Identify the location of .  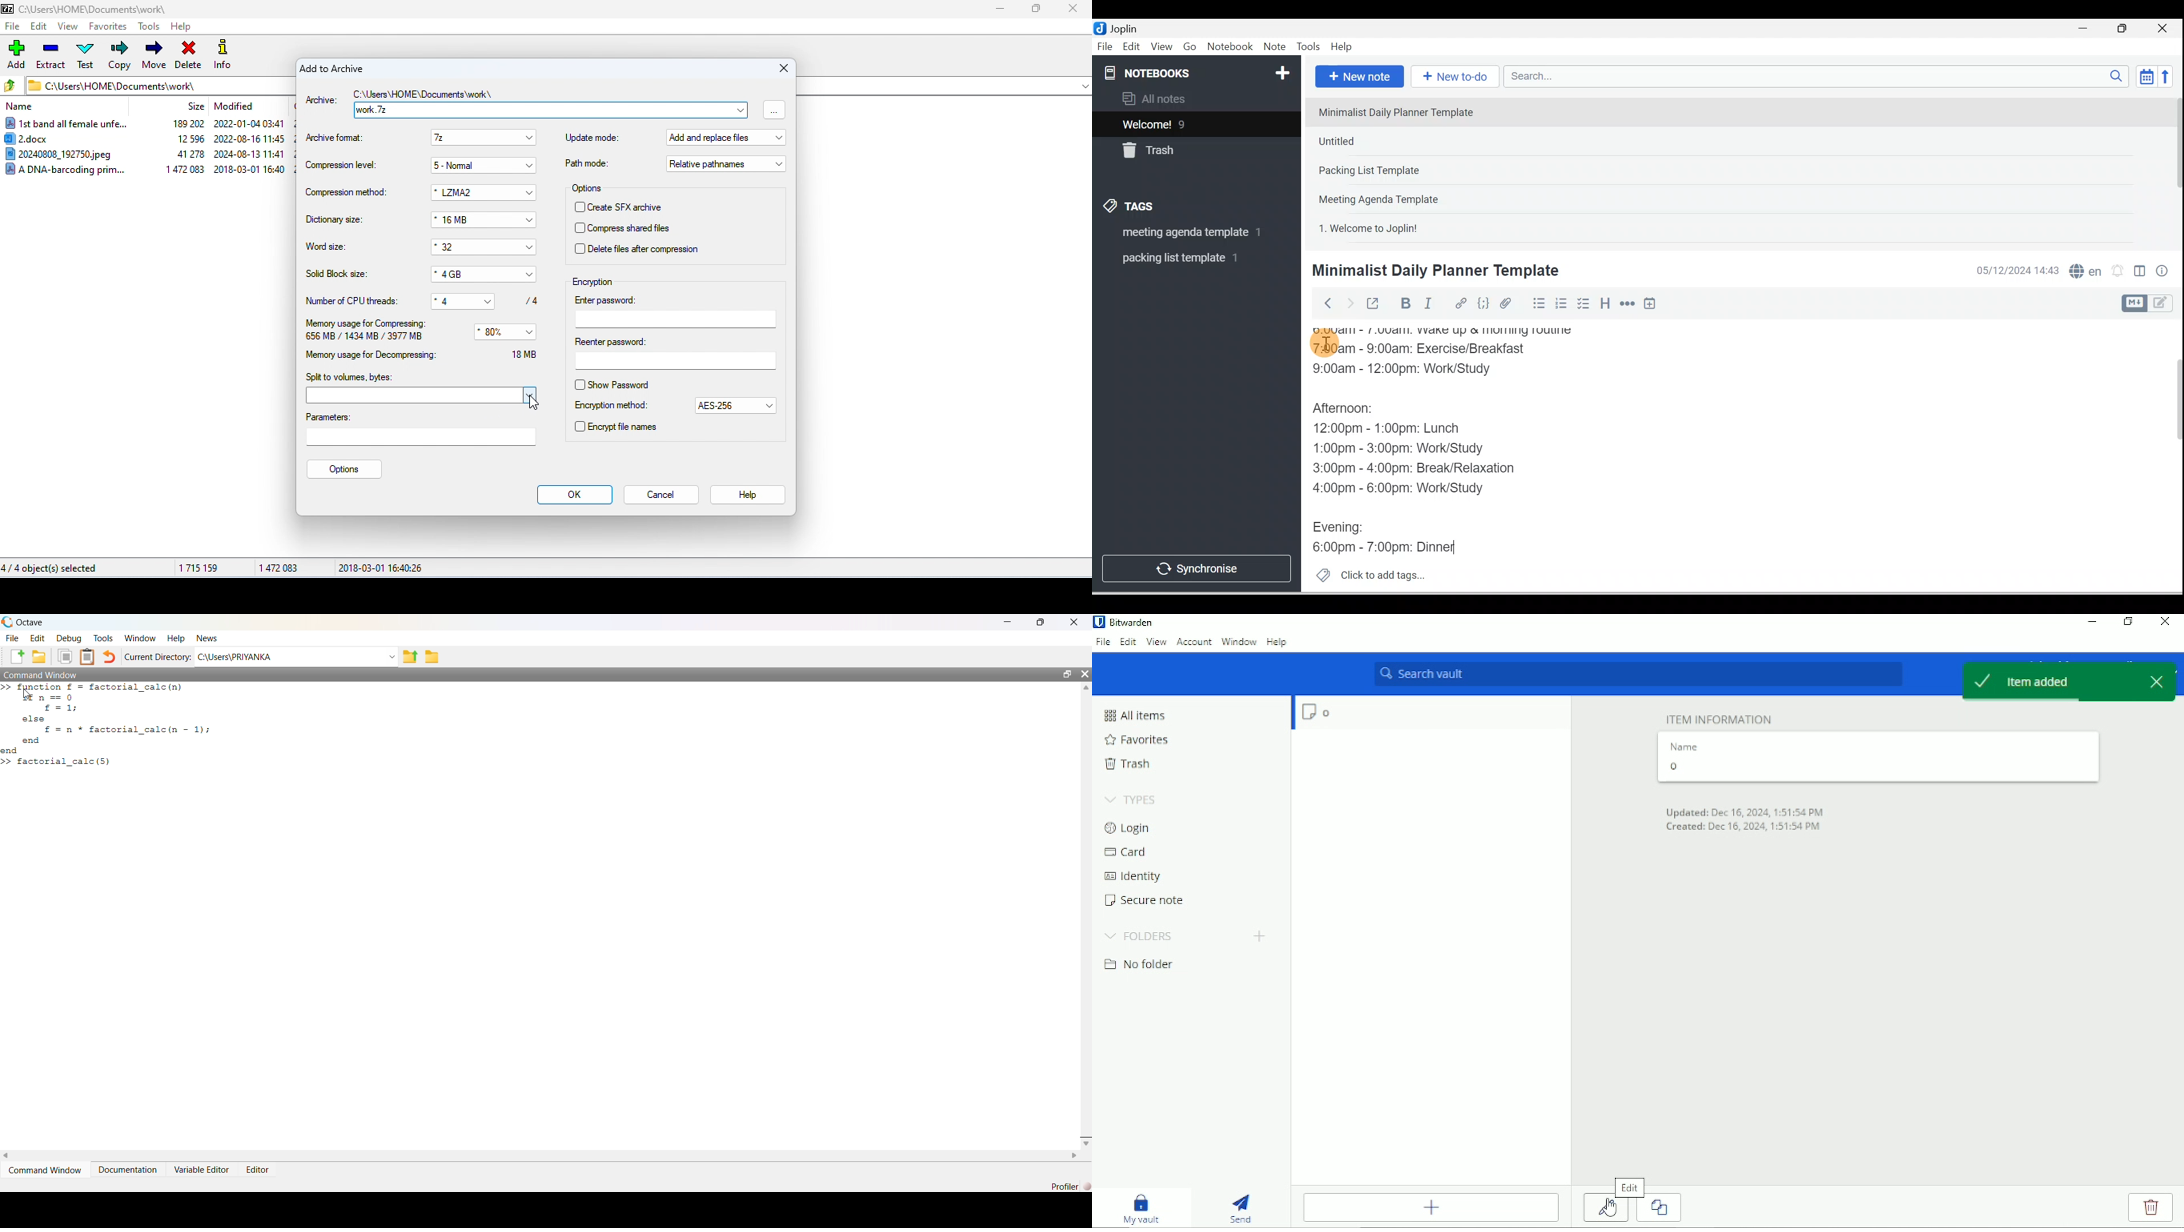
(531, 221).